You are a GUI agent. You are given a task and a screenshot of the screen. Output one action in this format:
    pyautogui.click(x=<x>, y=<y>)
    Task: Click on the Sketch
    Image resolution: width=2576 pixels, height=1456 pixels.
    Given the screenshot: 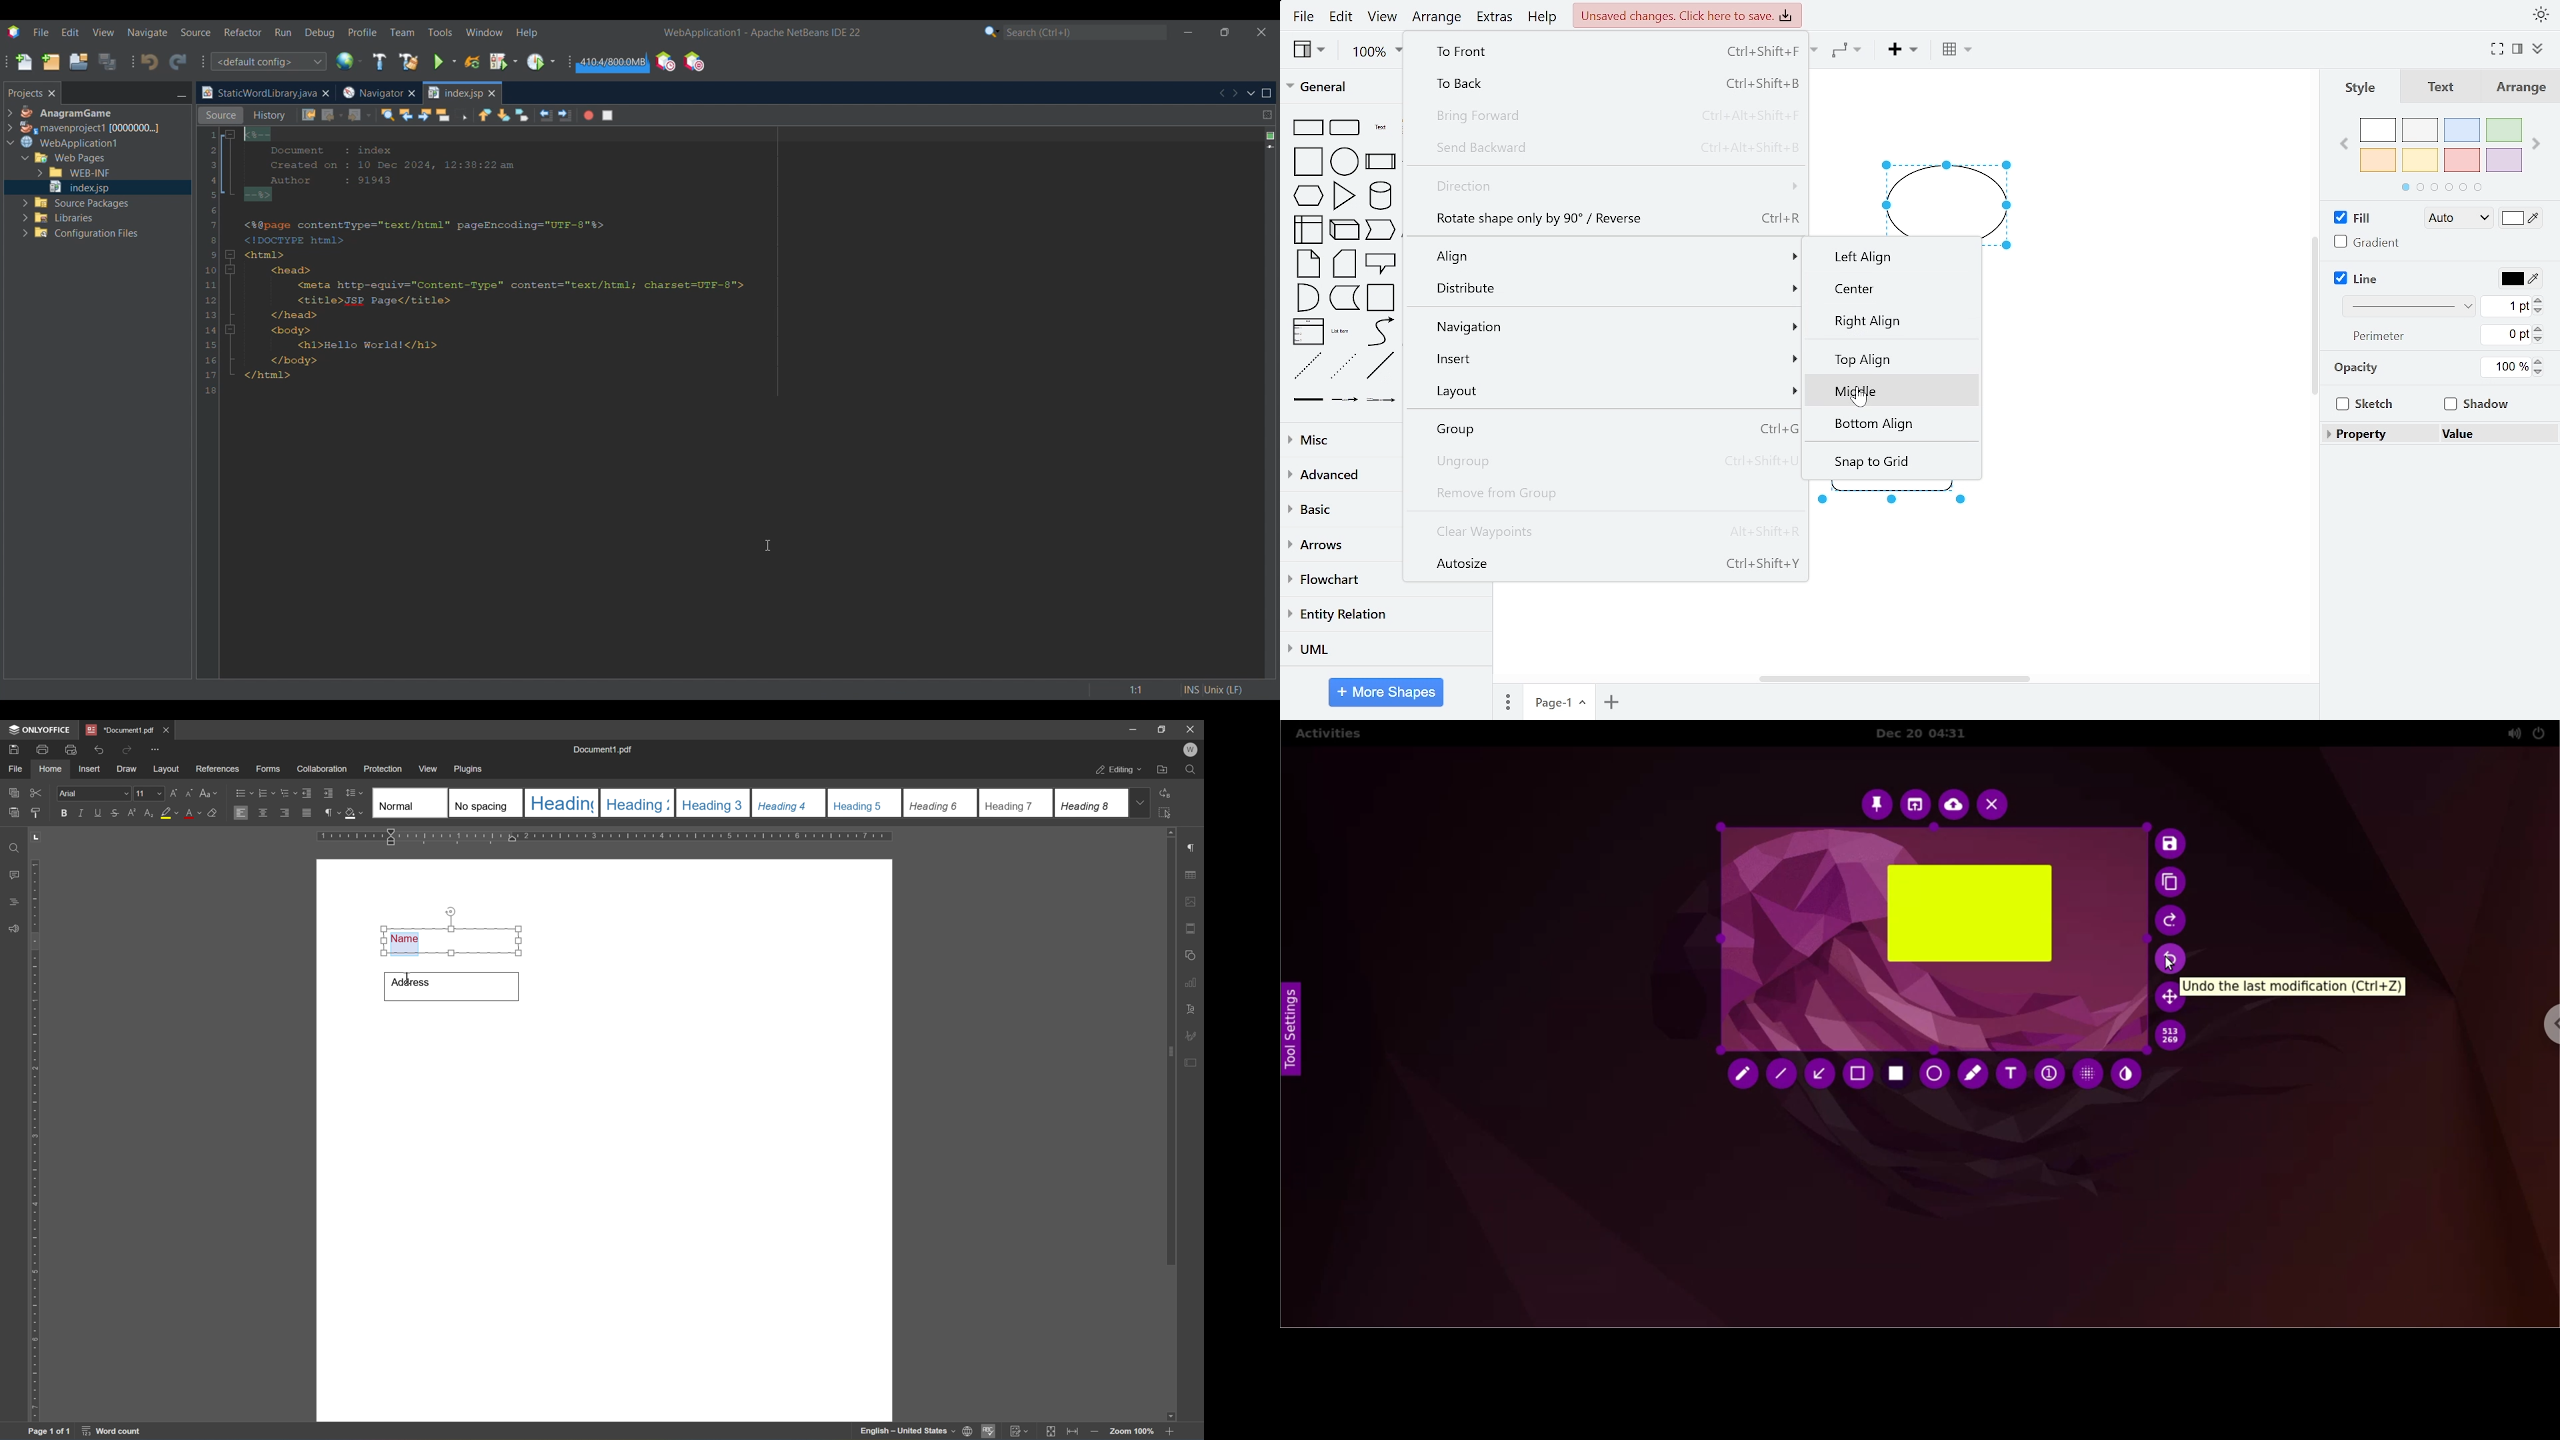 What is the action you would take?
    pyautogui.click(x=2367, y=404)
    